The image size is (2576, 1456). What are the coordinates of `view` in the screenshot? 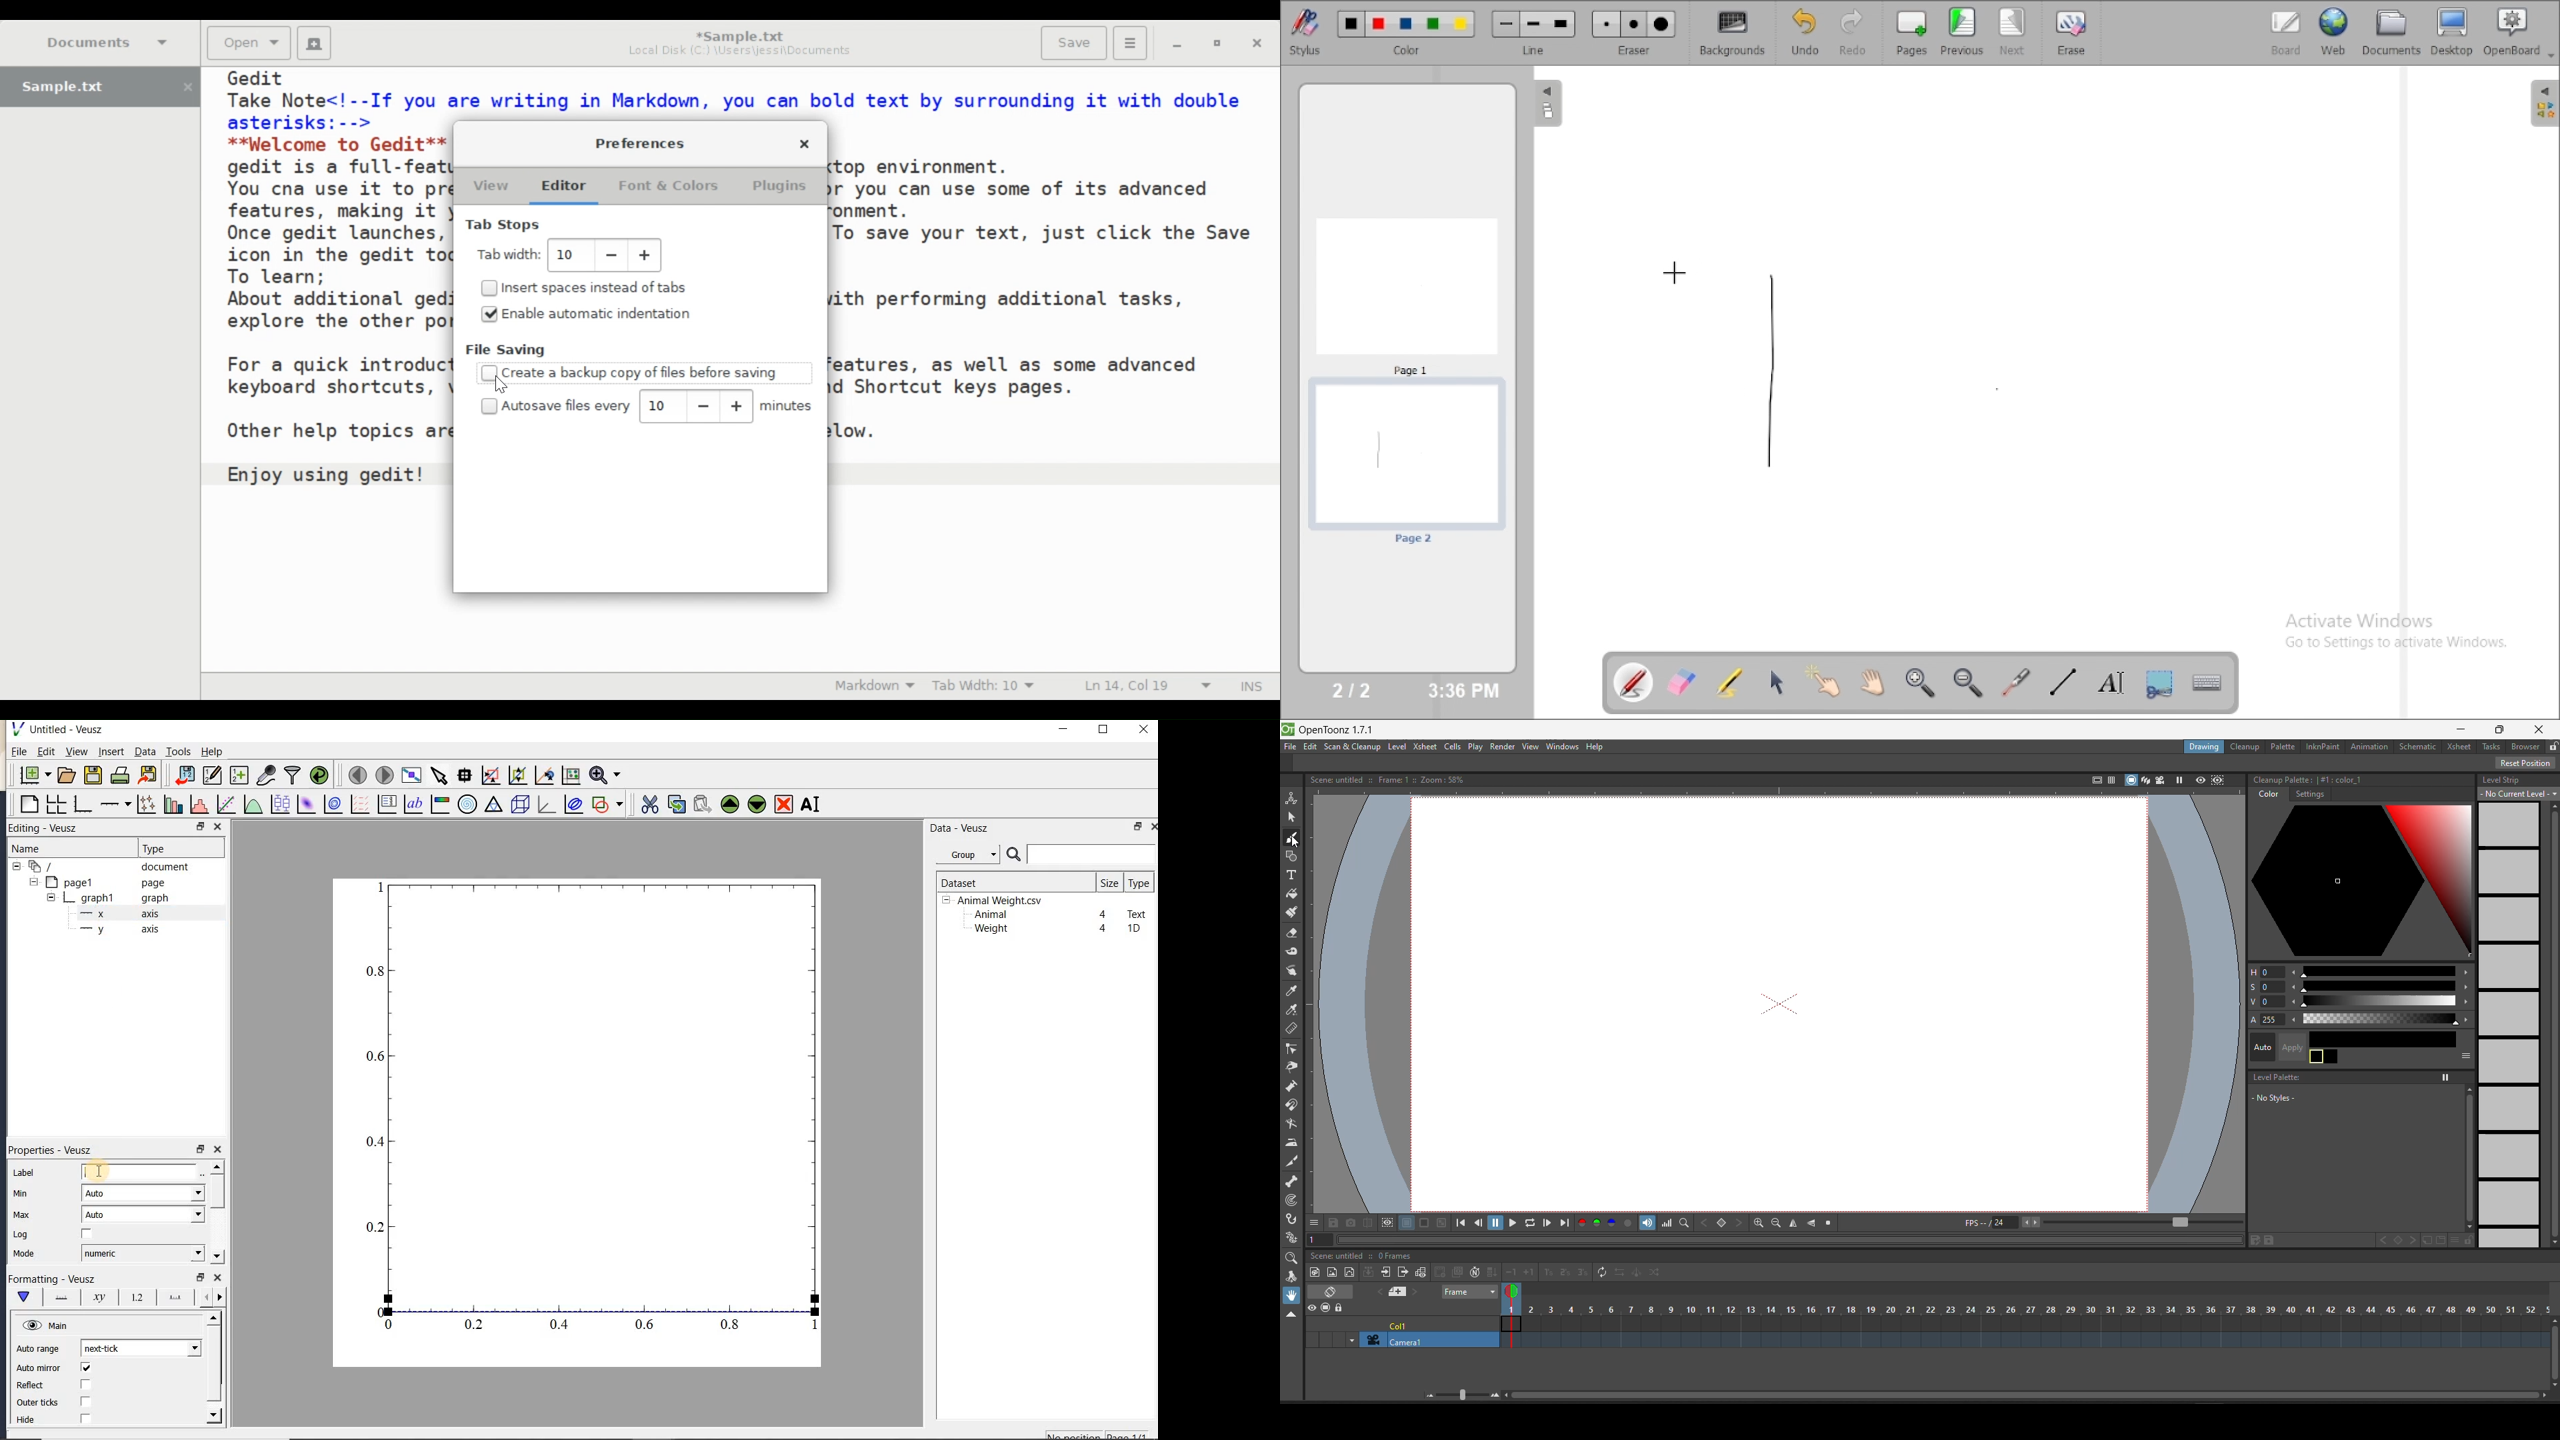 It's located at (1533, 747).